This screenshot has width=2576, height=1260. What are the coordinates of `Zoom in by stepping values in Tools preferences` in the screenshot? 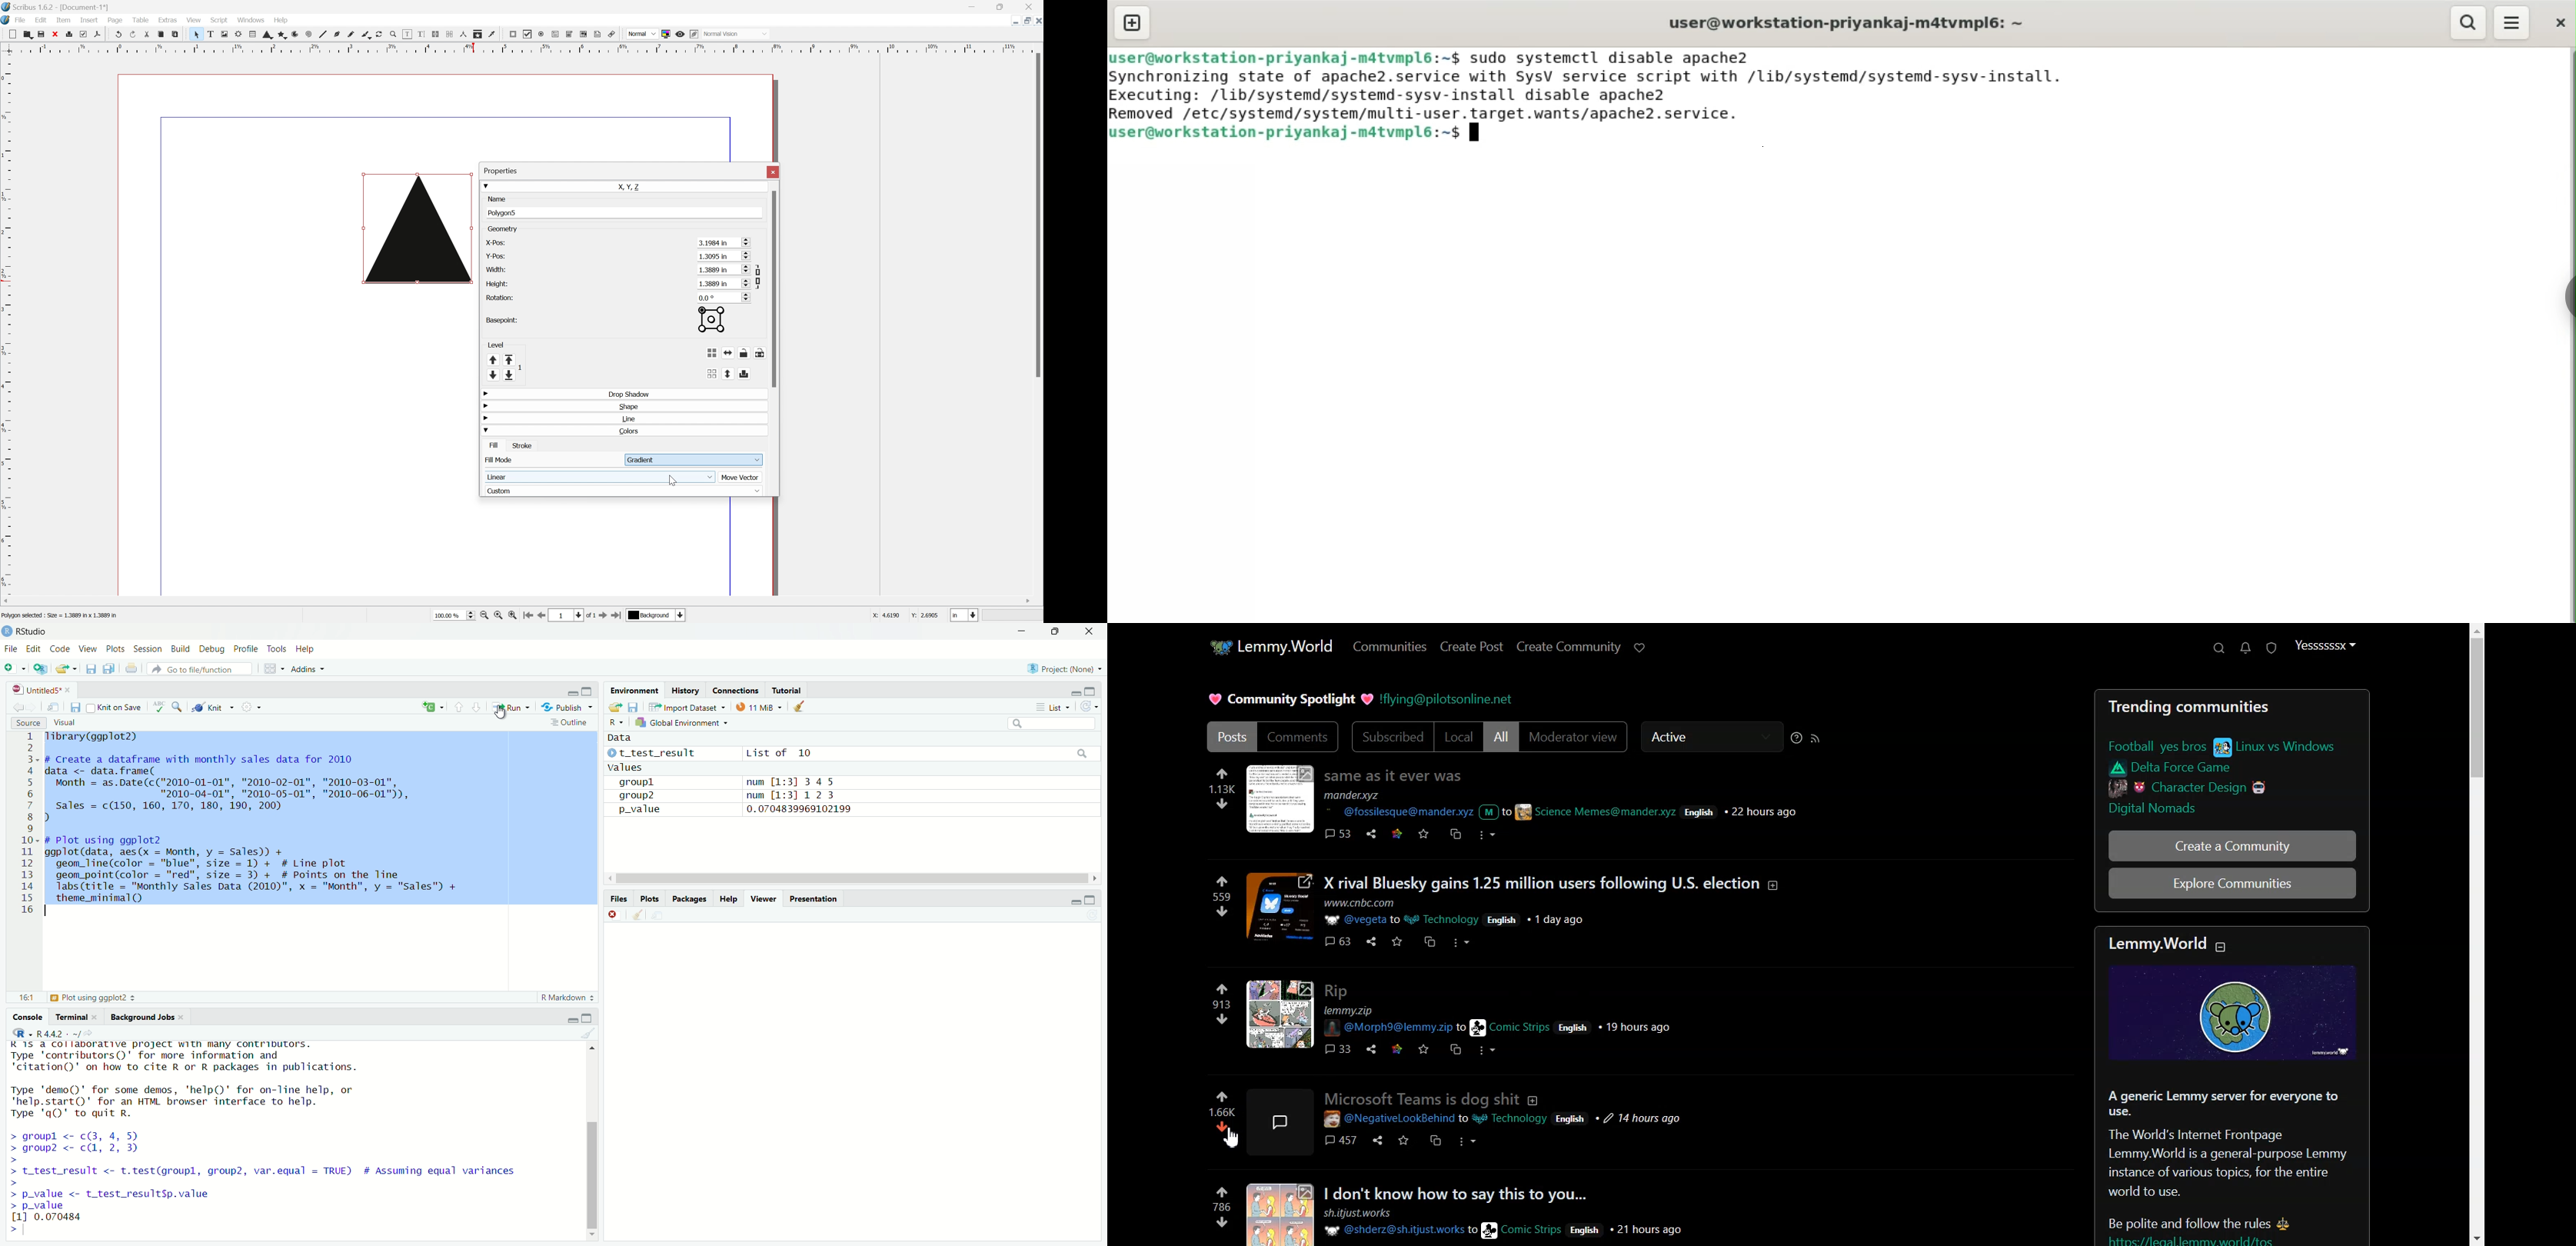 It's located at (512, 616).